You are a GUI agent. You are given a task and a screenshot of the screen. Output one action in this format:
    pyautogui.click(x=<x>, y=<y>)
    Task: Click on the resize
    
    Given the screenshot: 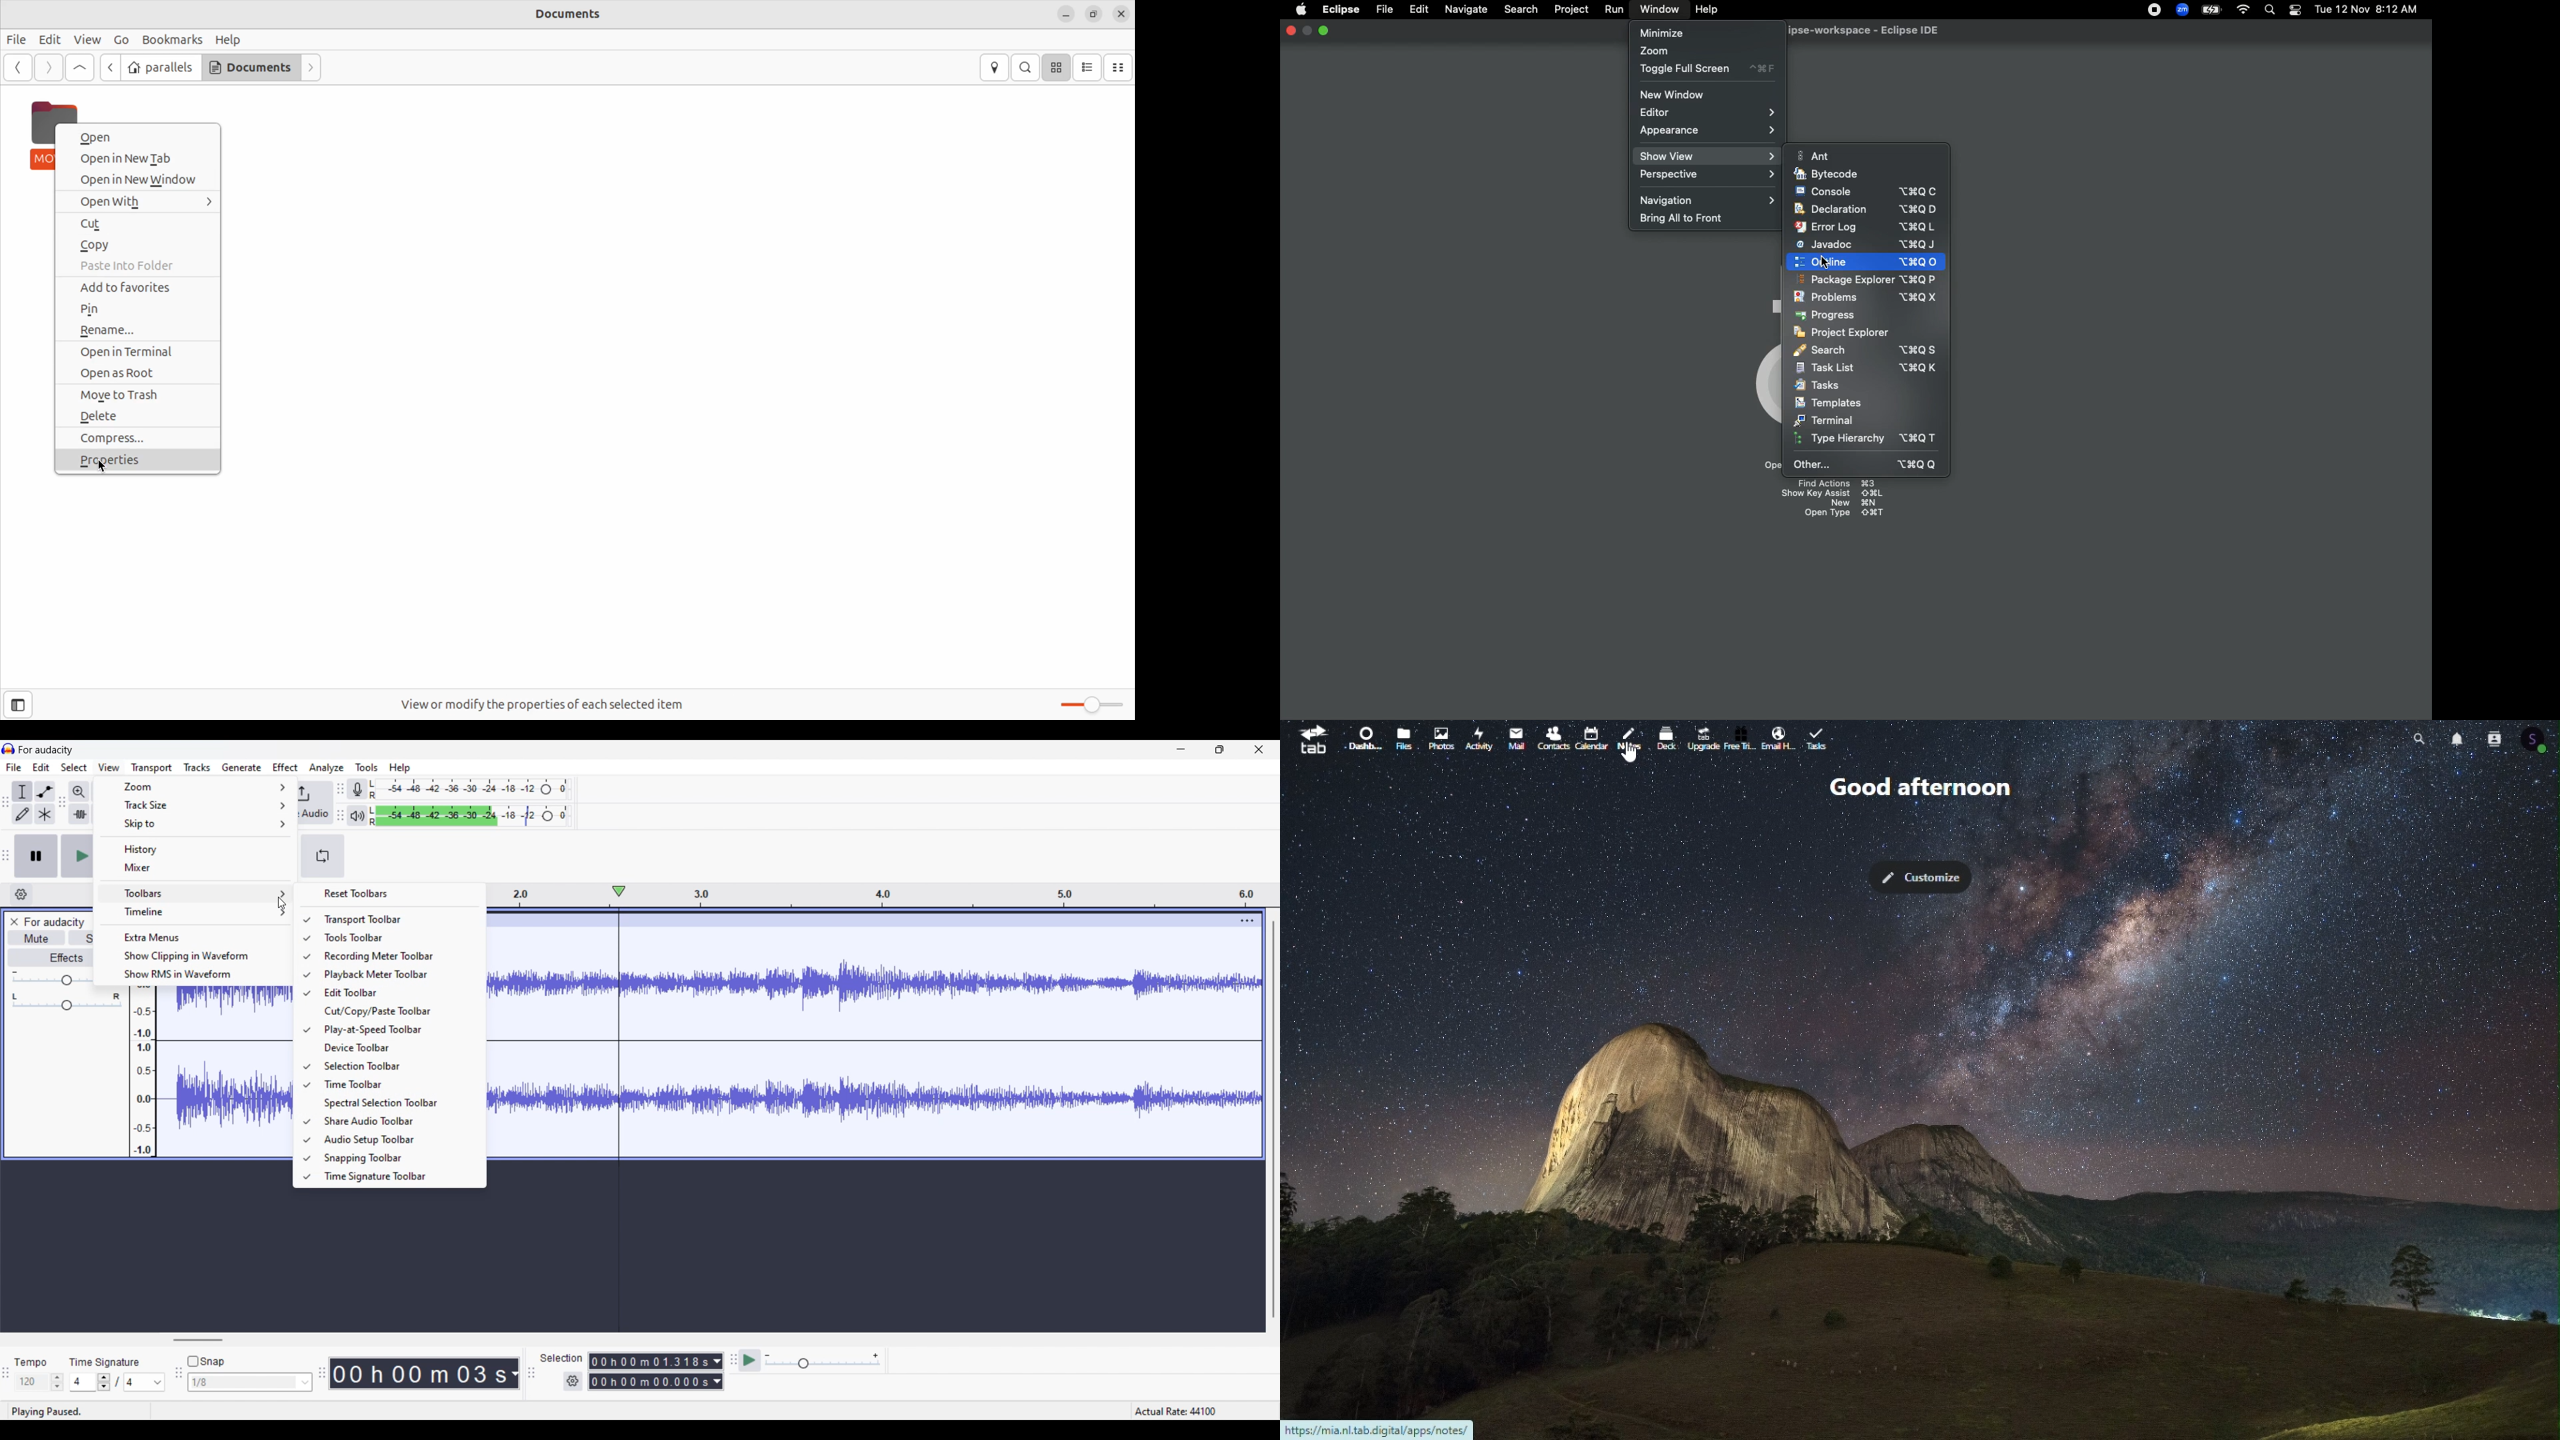 What is the action you would take?
    pyautogui.click(x=1095, y=14)
    